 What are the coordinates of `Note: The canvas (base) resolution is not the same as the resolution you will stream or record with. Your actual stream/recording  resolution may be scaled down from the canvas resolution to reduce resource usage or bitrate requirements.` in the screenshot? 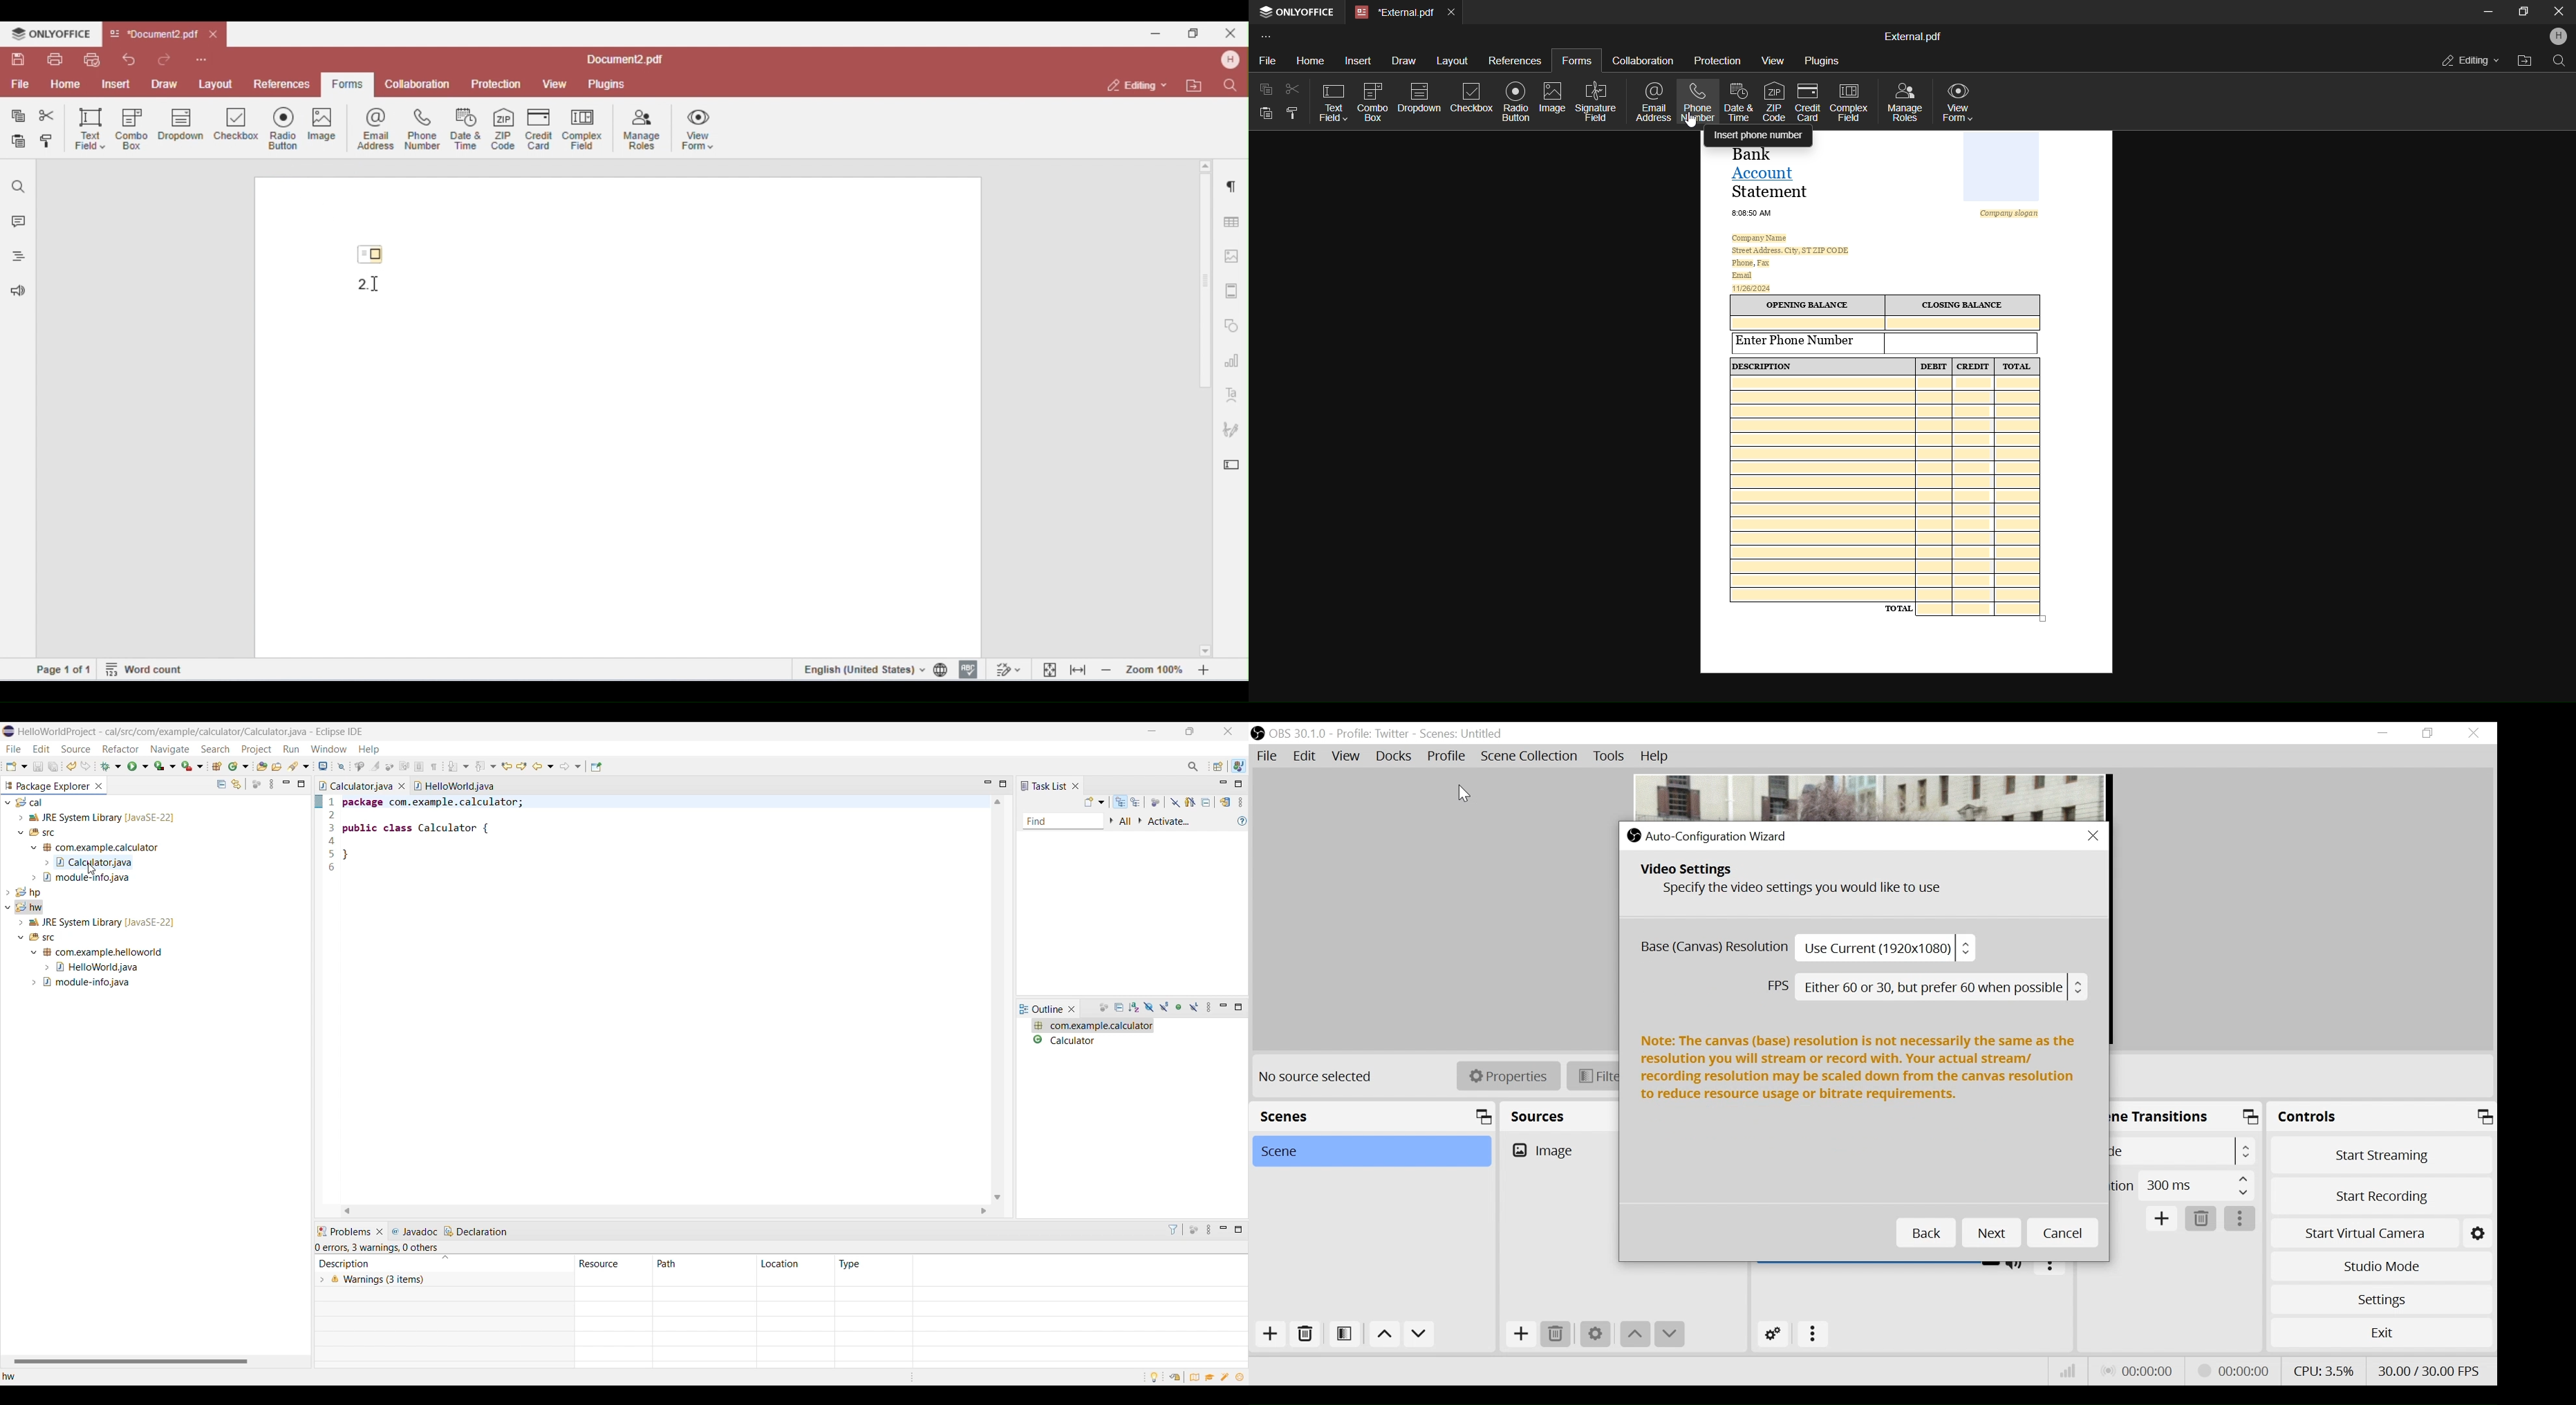 It's located at (1859, 1070).